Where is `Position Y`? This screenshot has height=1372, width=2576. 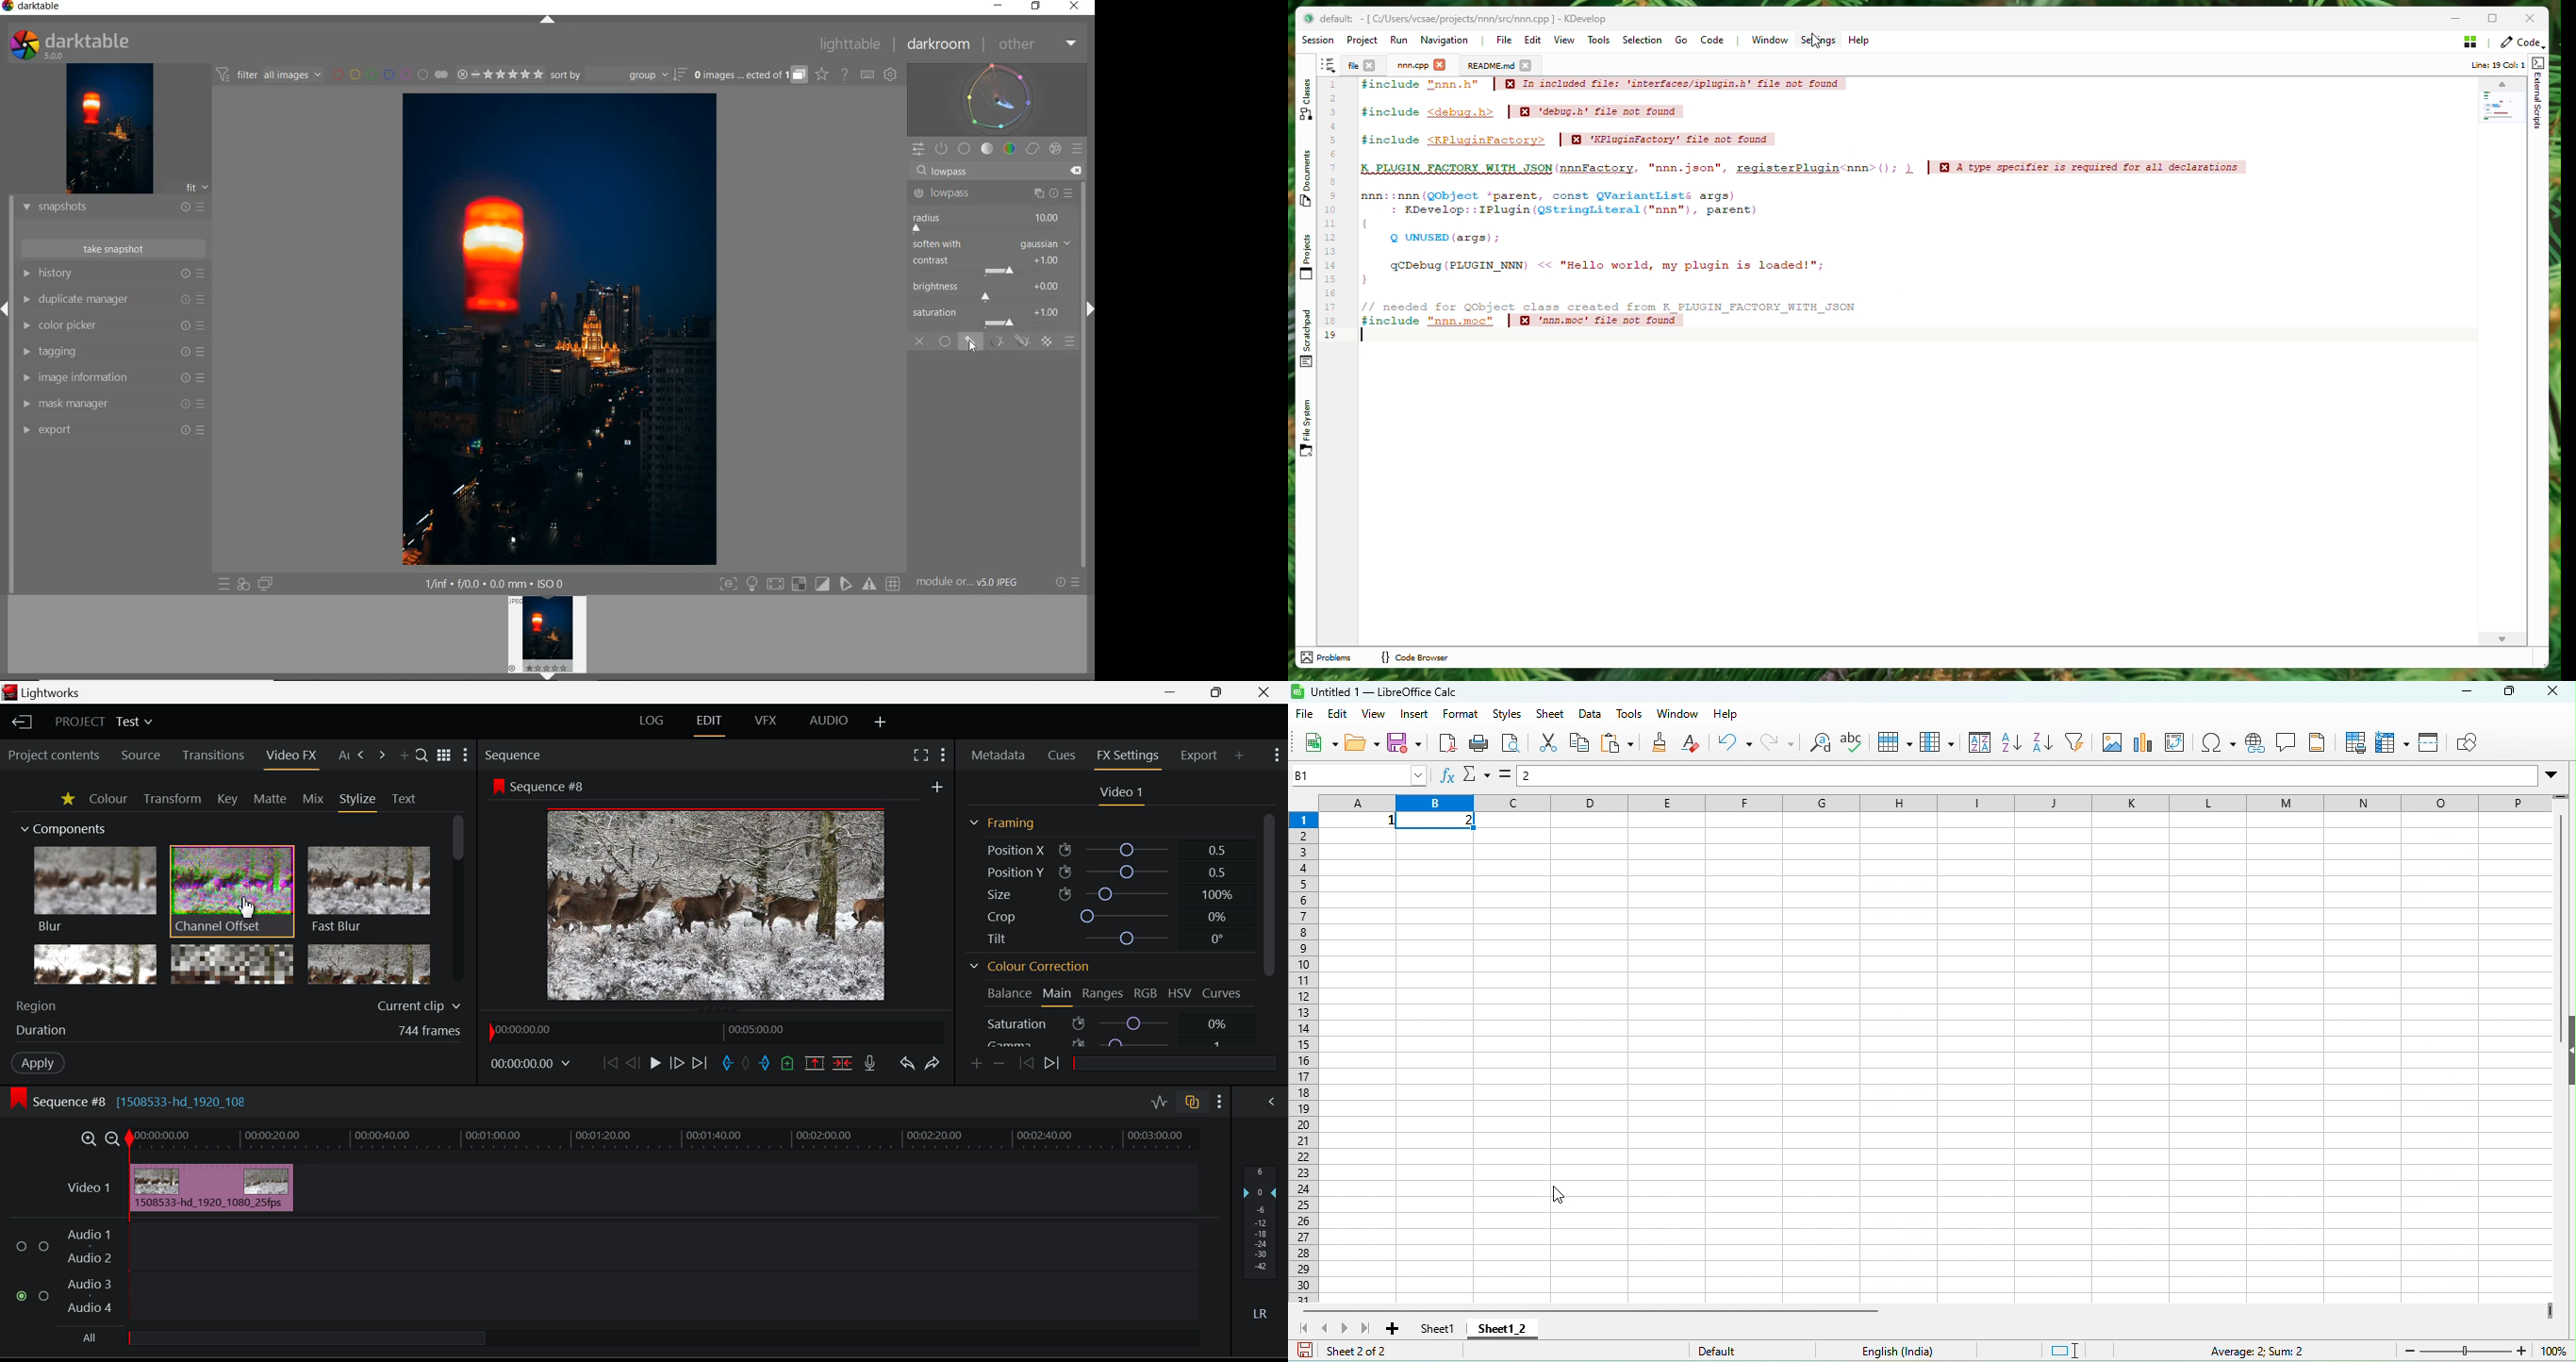
Position Y is located at coordinates (1106, 872).